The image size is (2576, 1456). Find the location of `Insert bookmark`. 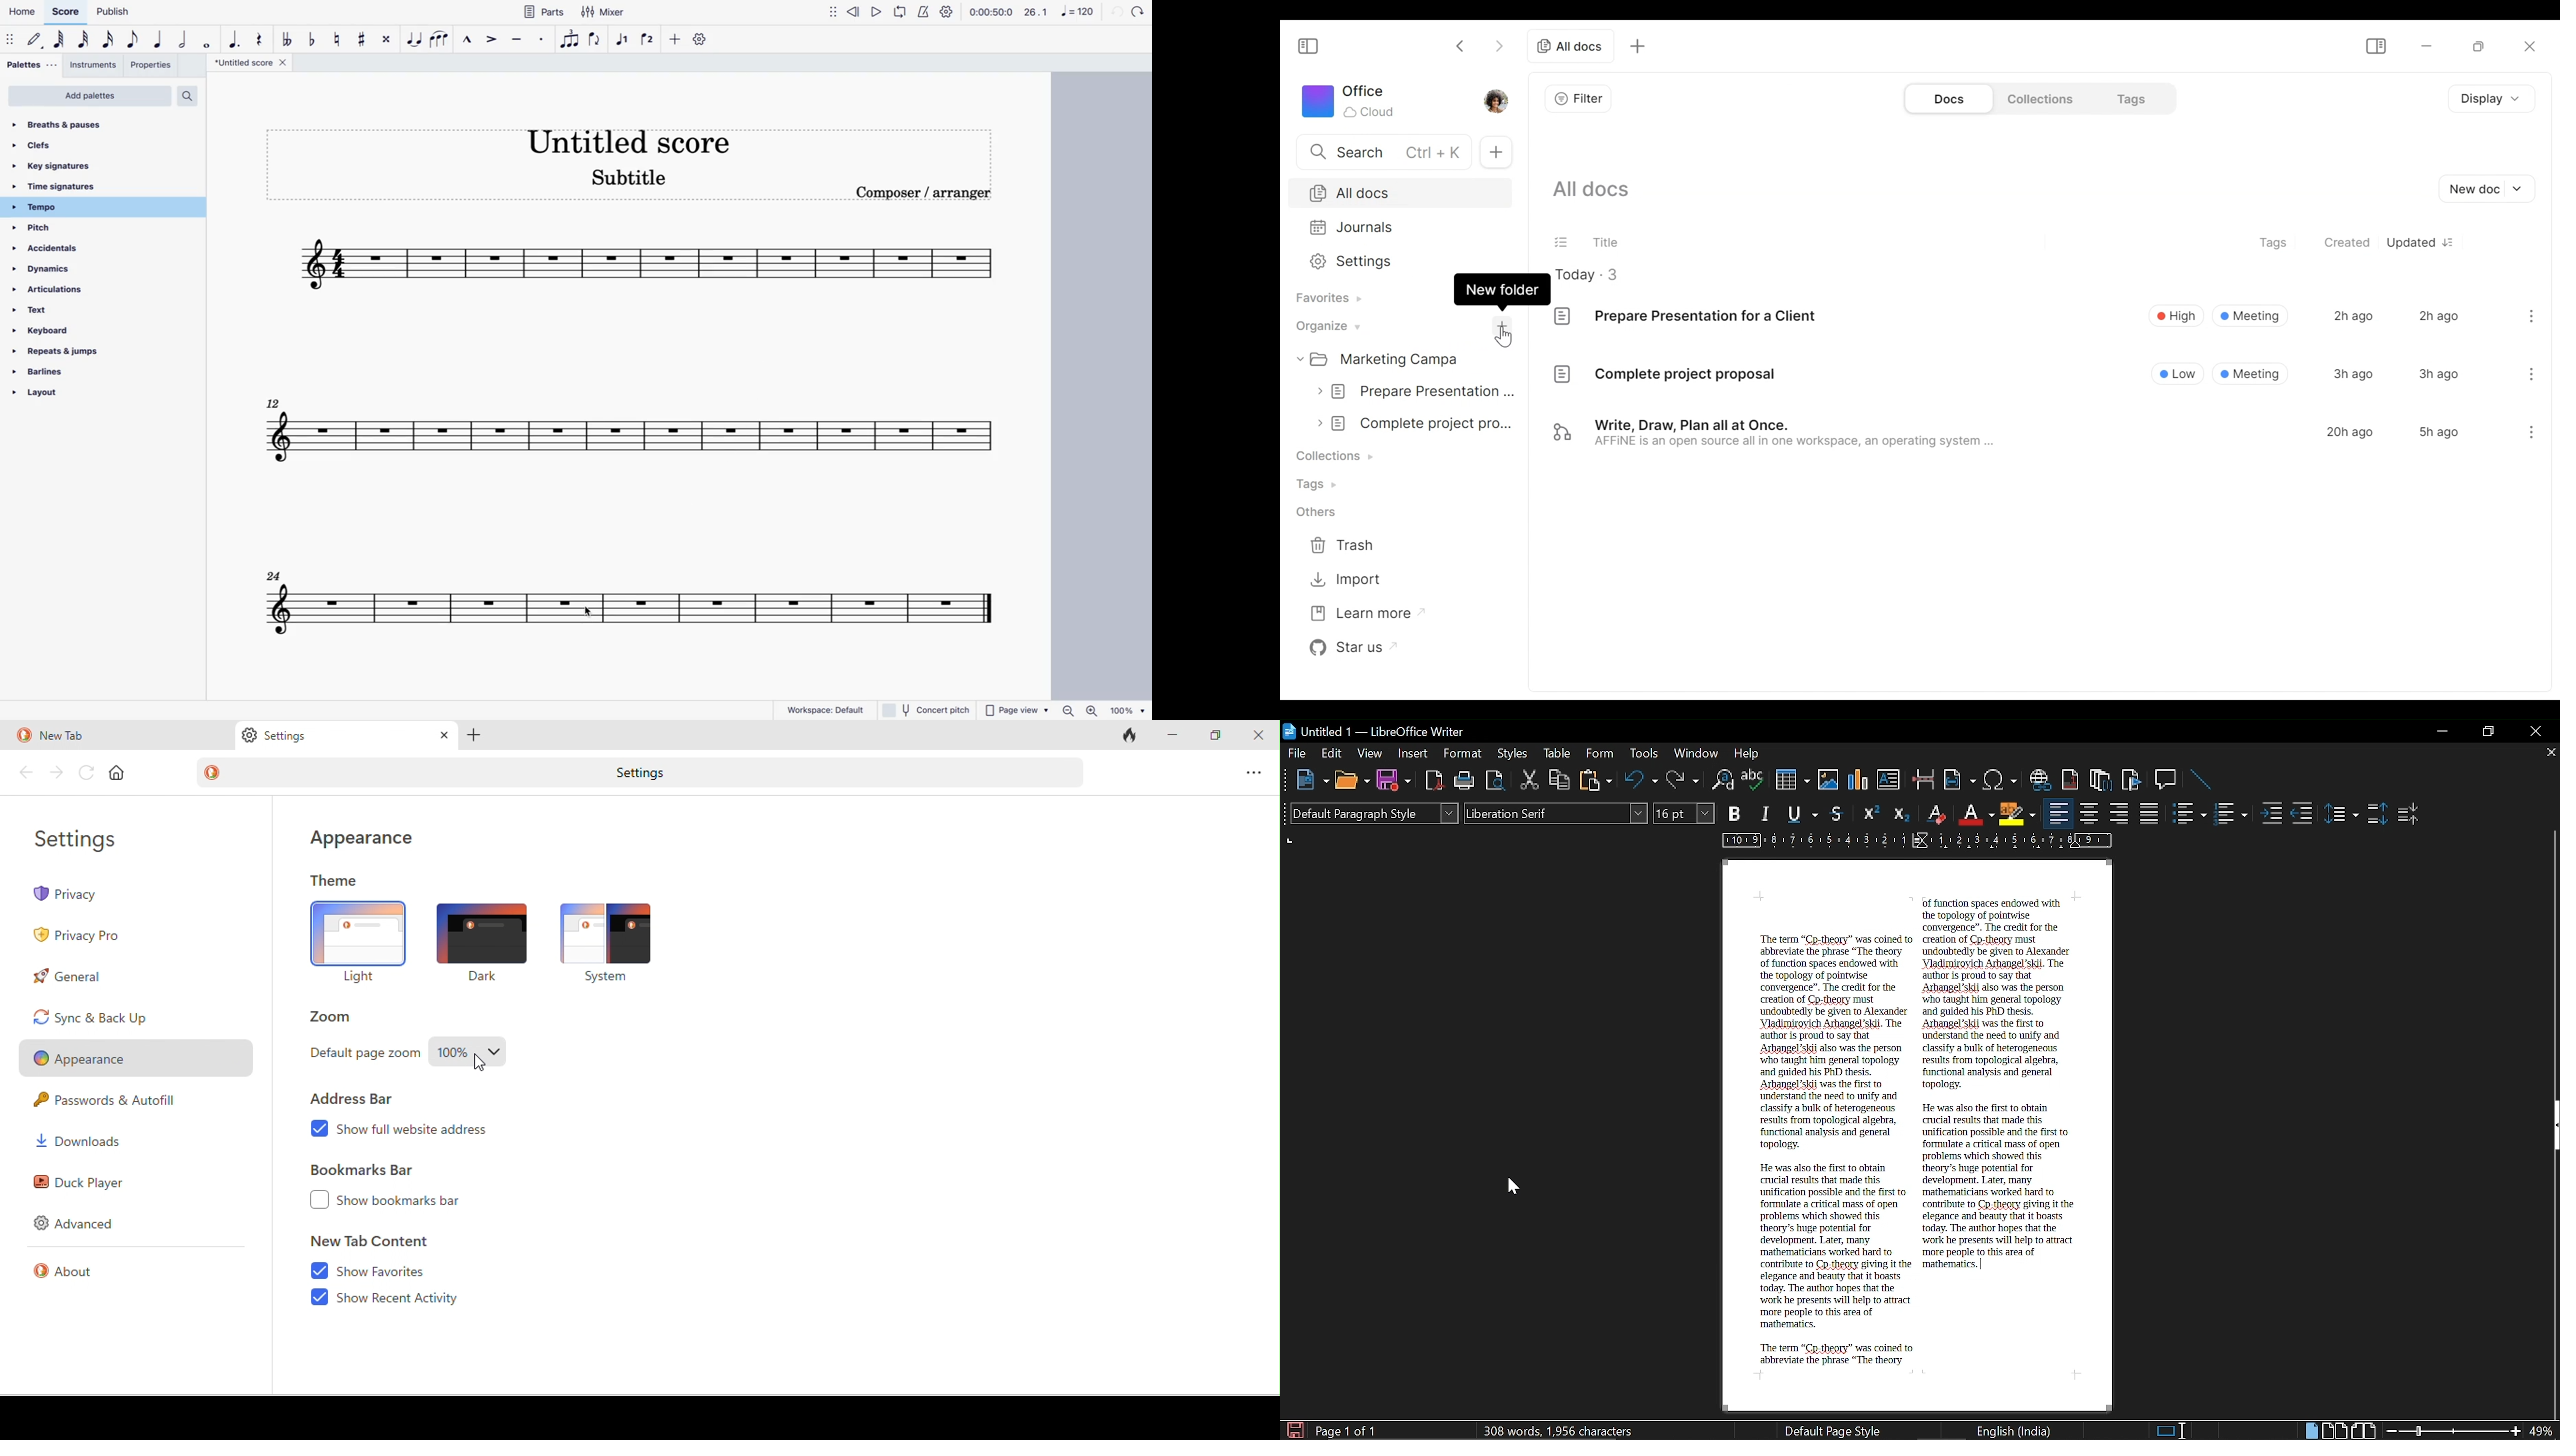

Insert bookmark is located at coordinates (2133, 781).